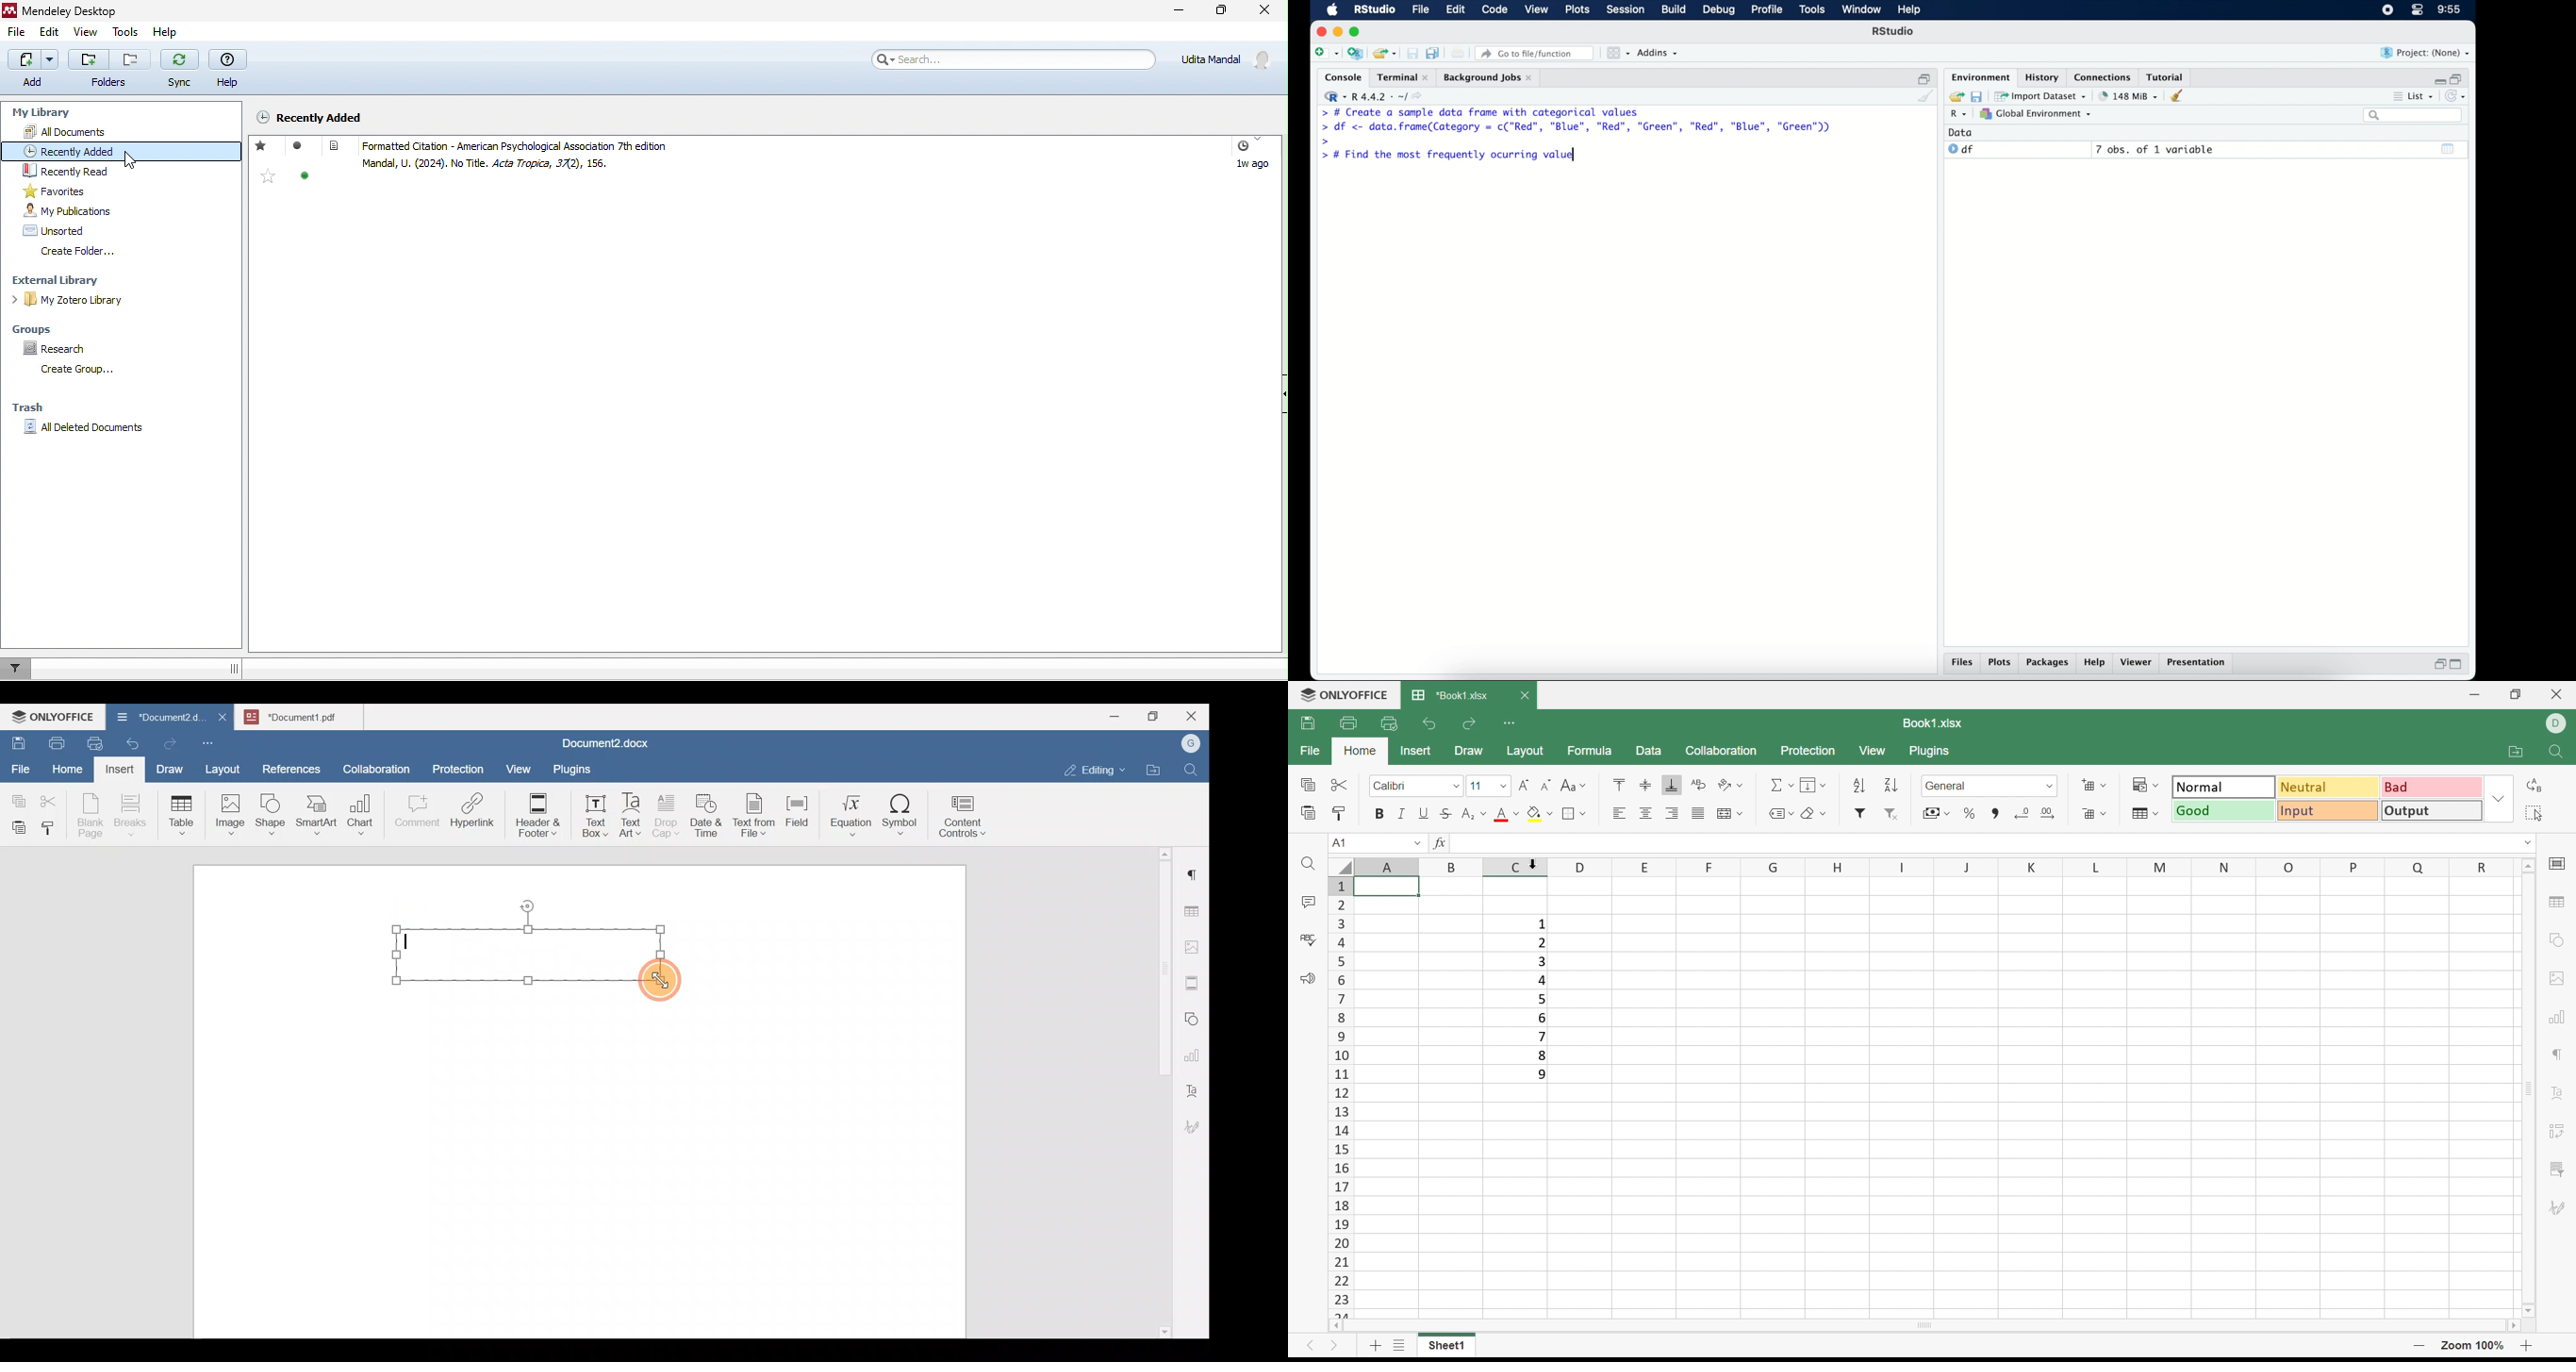 The image size is (2576, 1372). I want to click on save, so click(1410, 51).